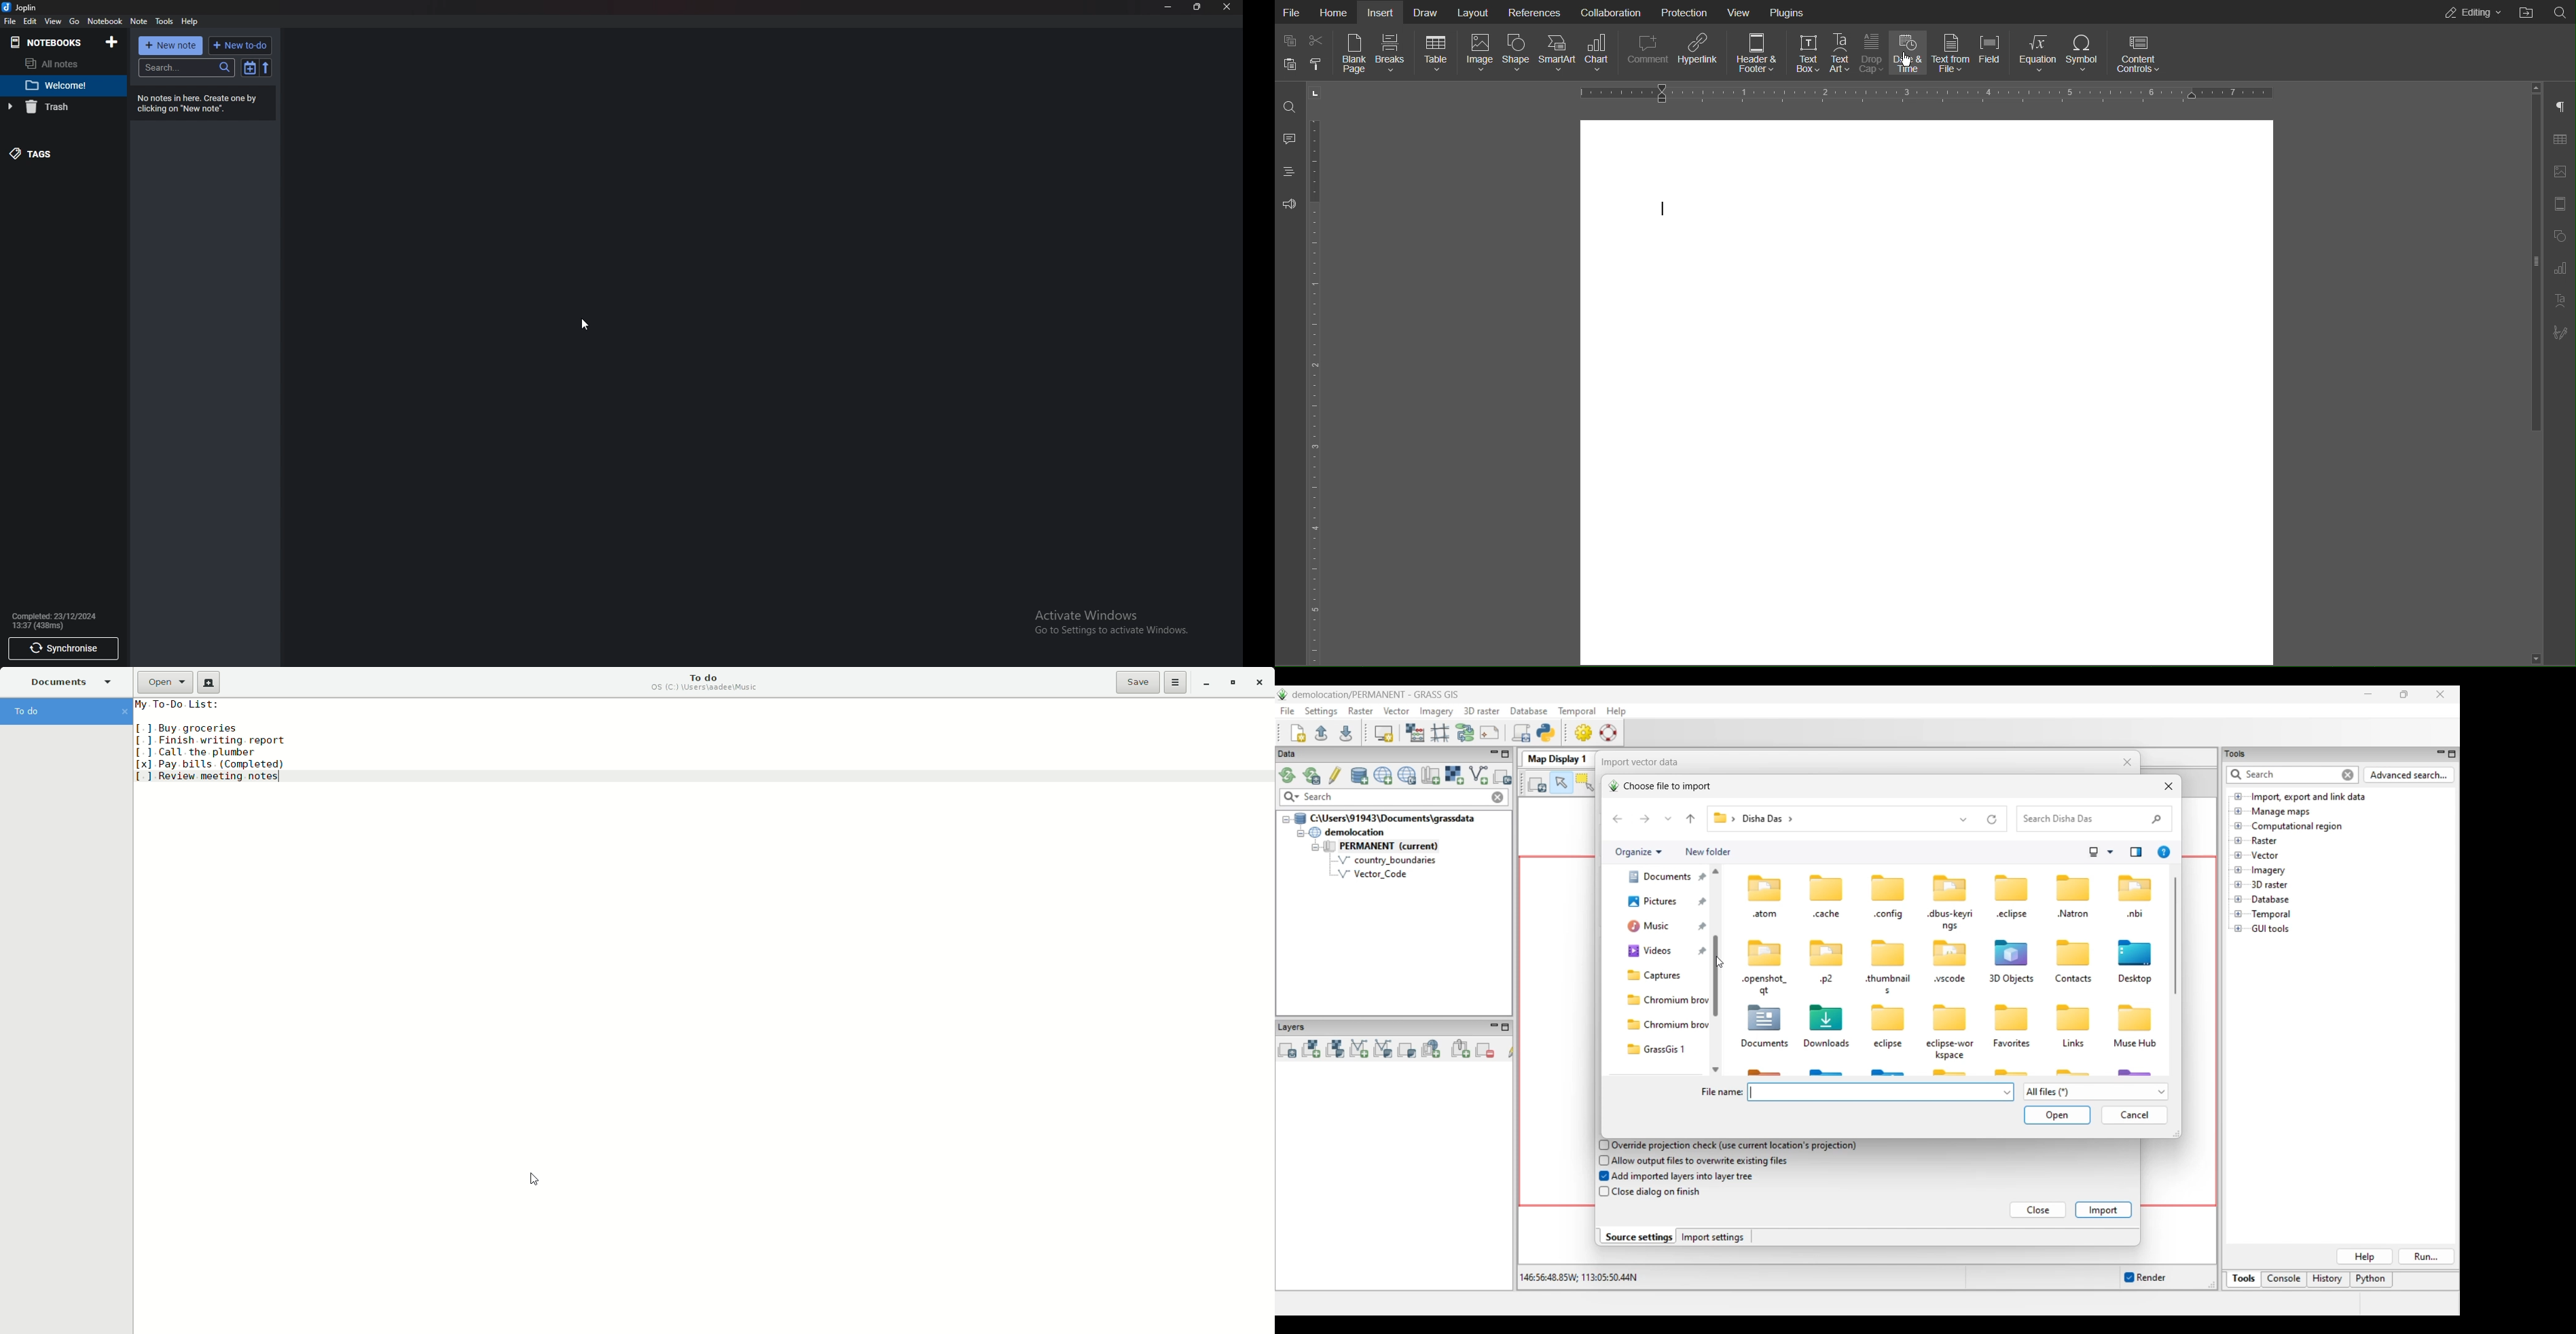 This screenshot has width=2576, height=1344. I want to click on Drop Cap, so click(1872, 50).